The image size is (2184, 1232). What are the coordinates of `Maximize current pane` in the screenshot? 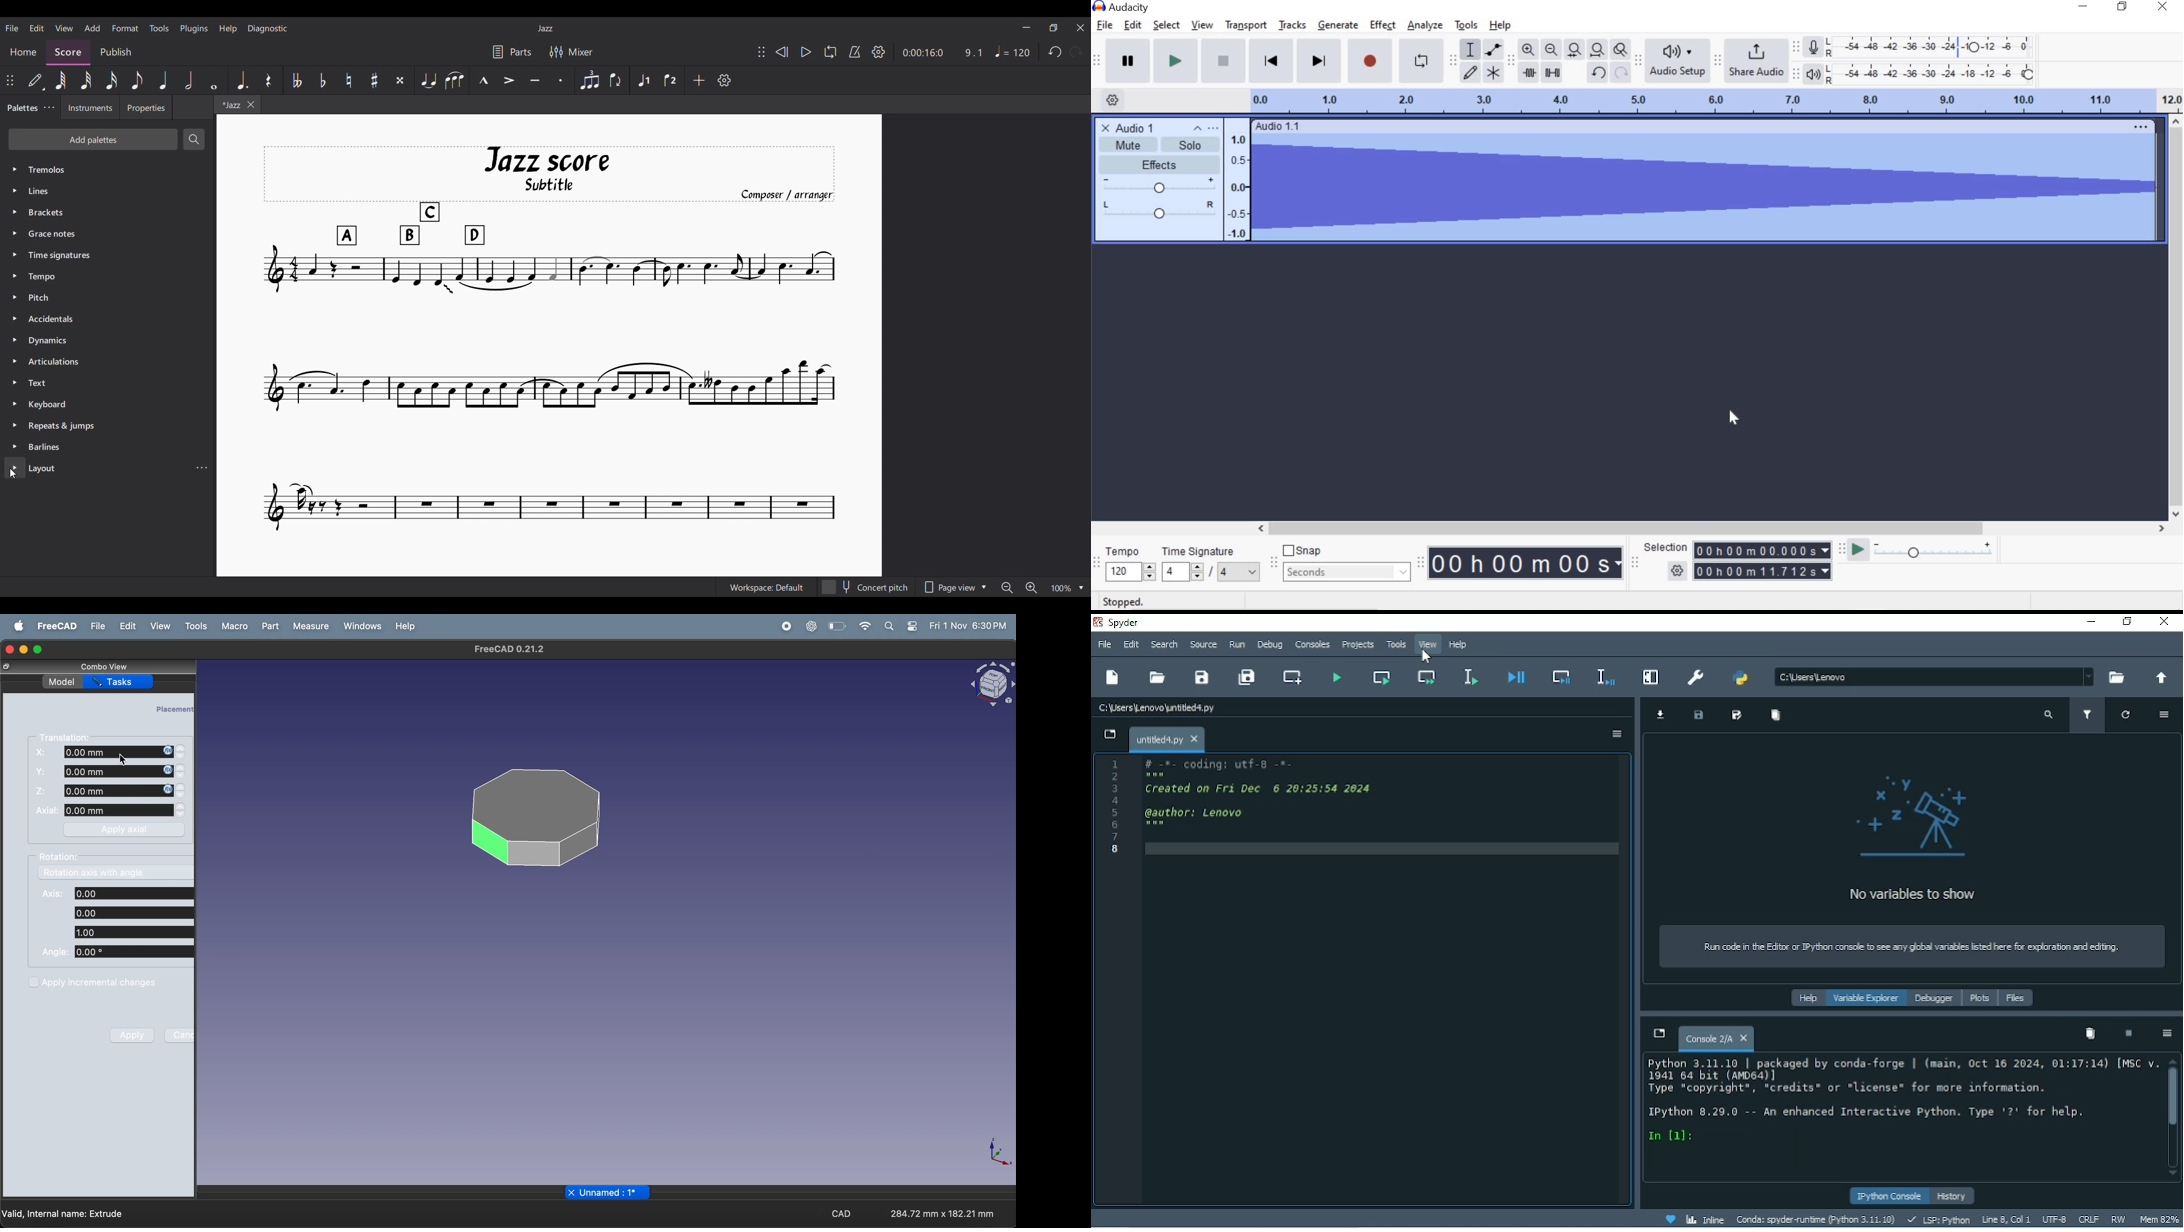 It's located at (1652, 677).